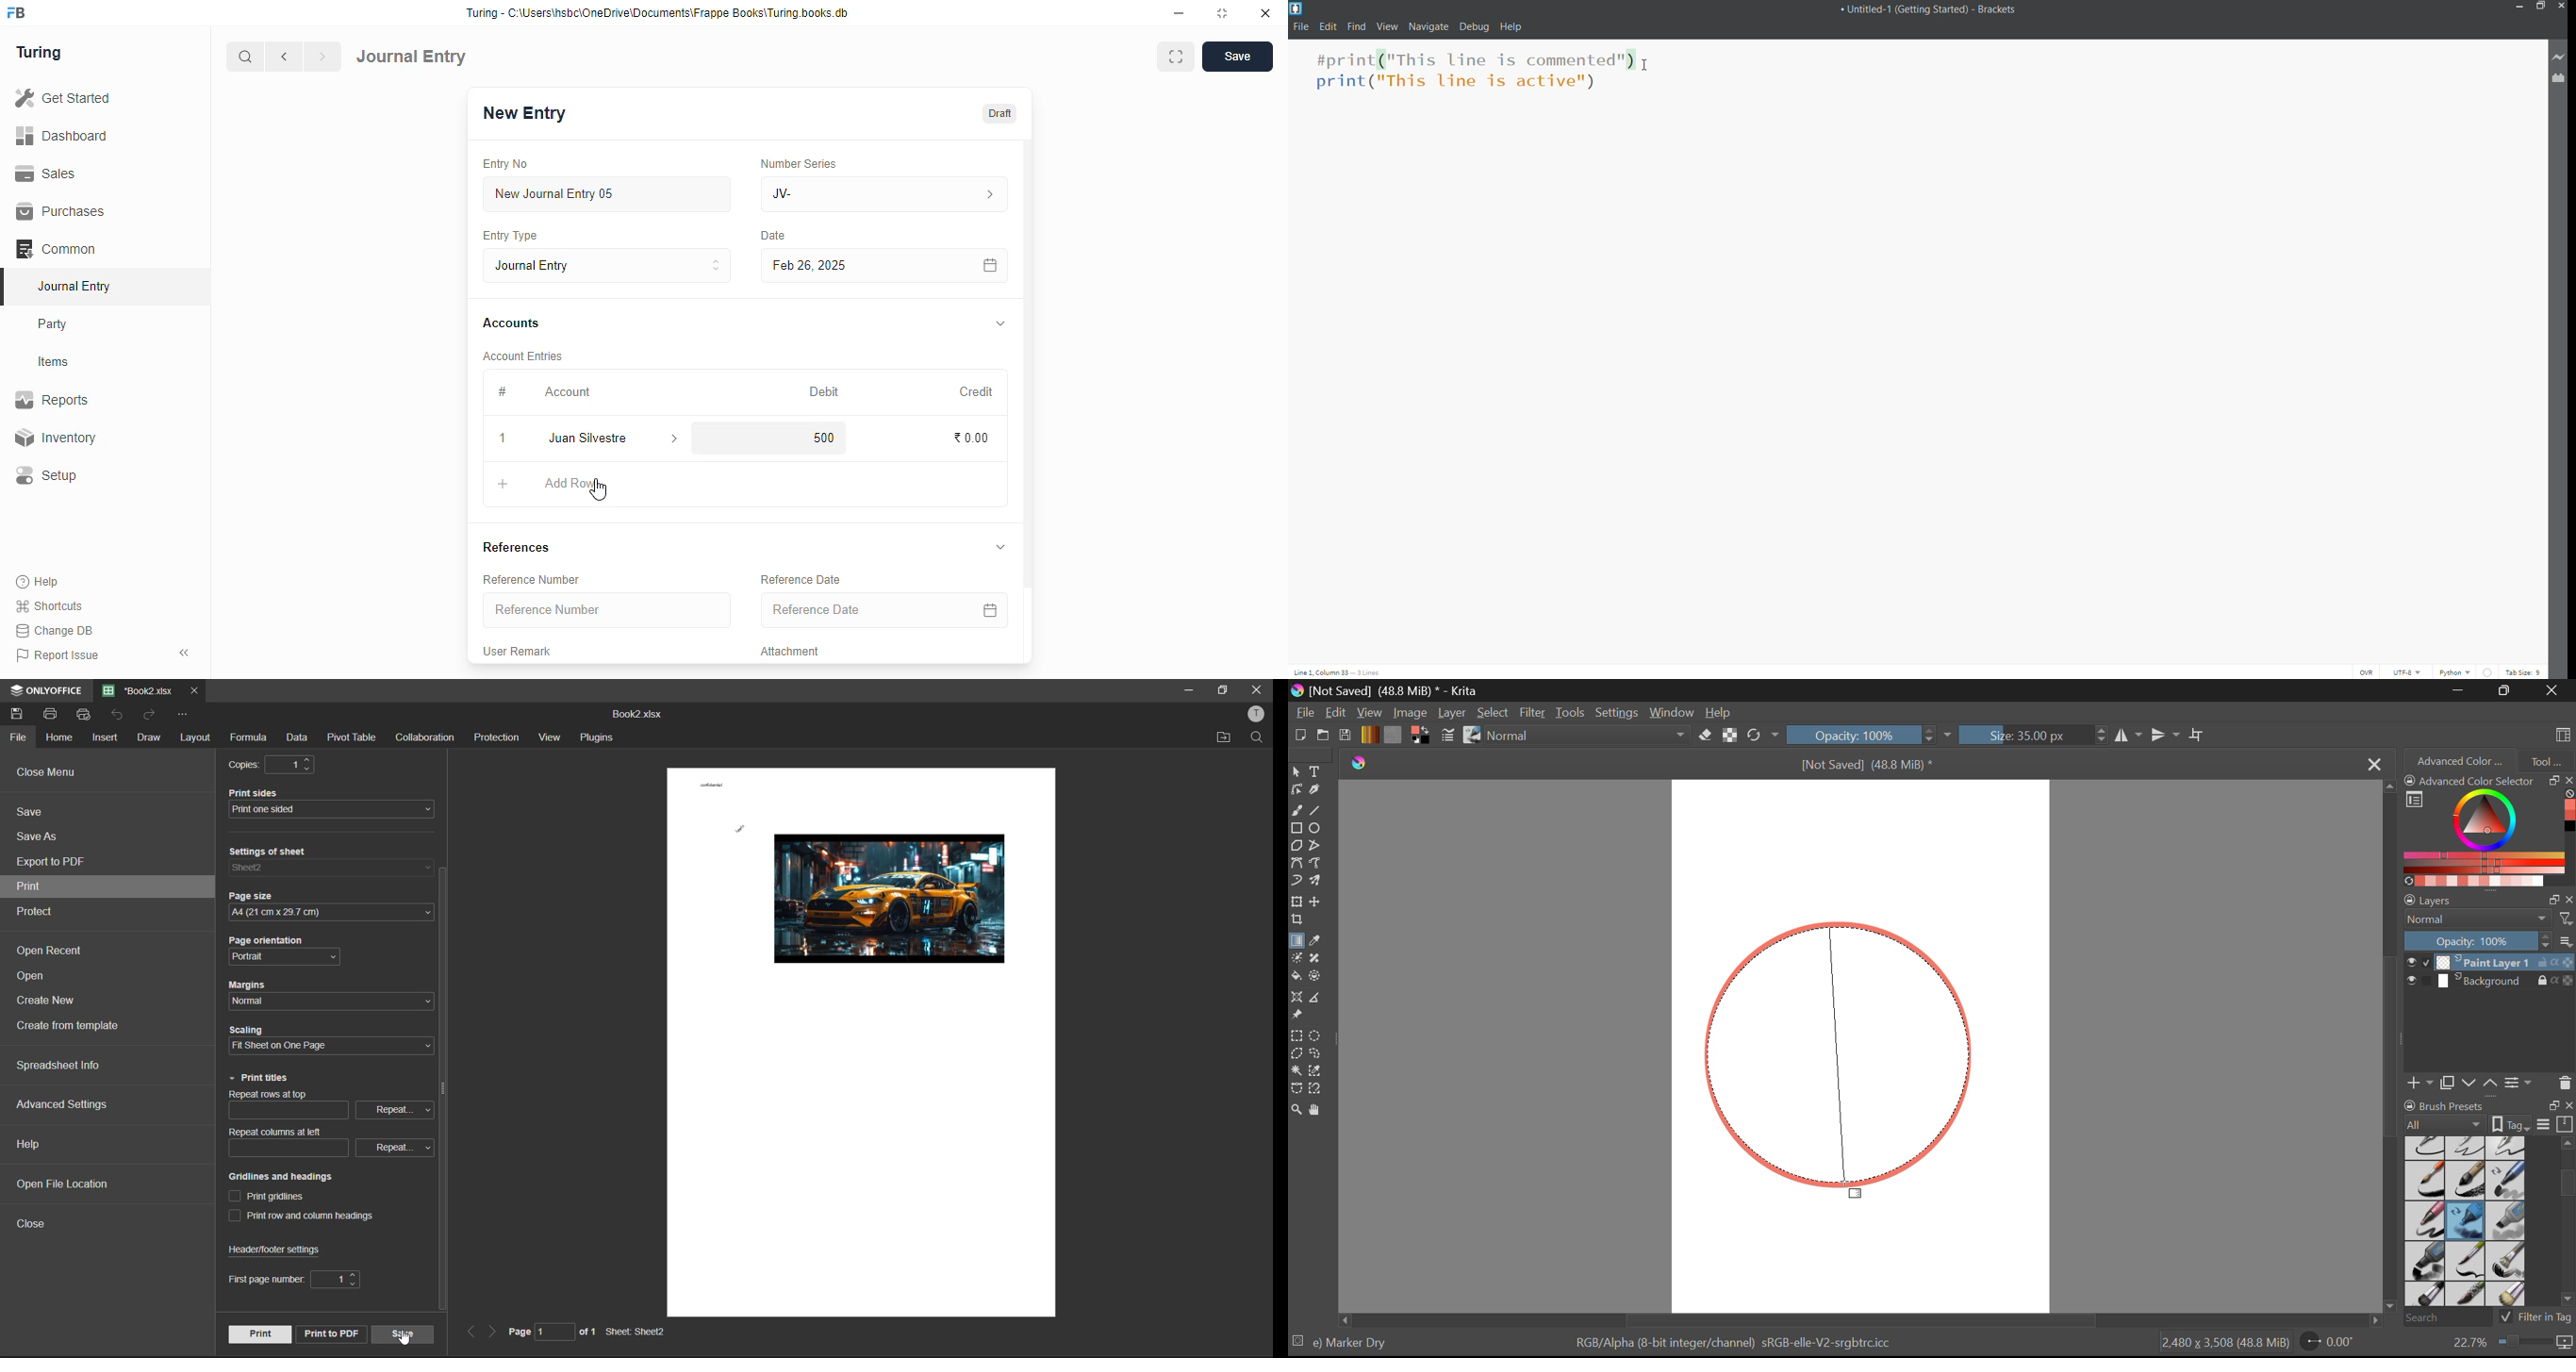 The width and height of the screenshot is (2576, 1372). Describe the element at coordinates (286, 57) in the screenshot. I see `previous` at that location.